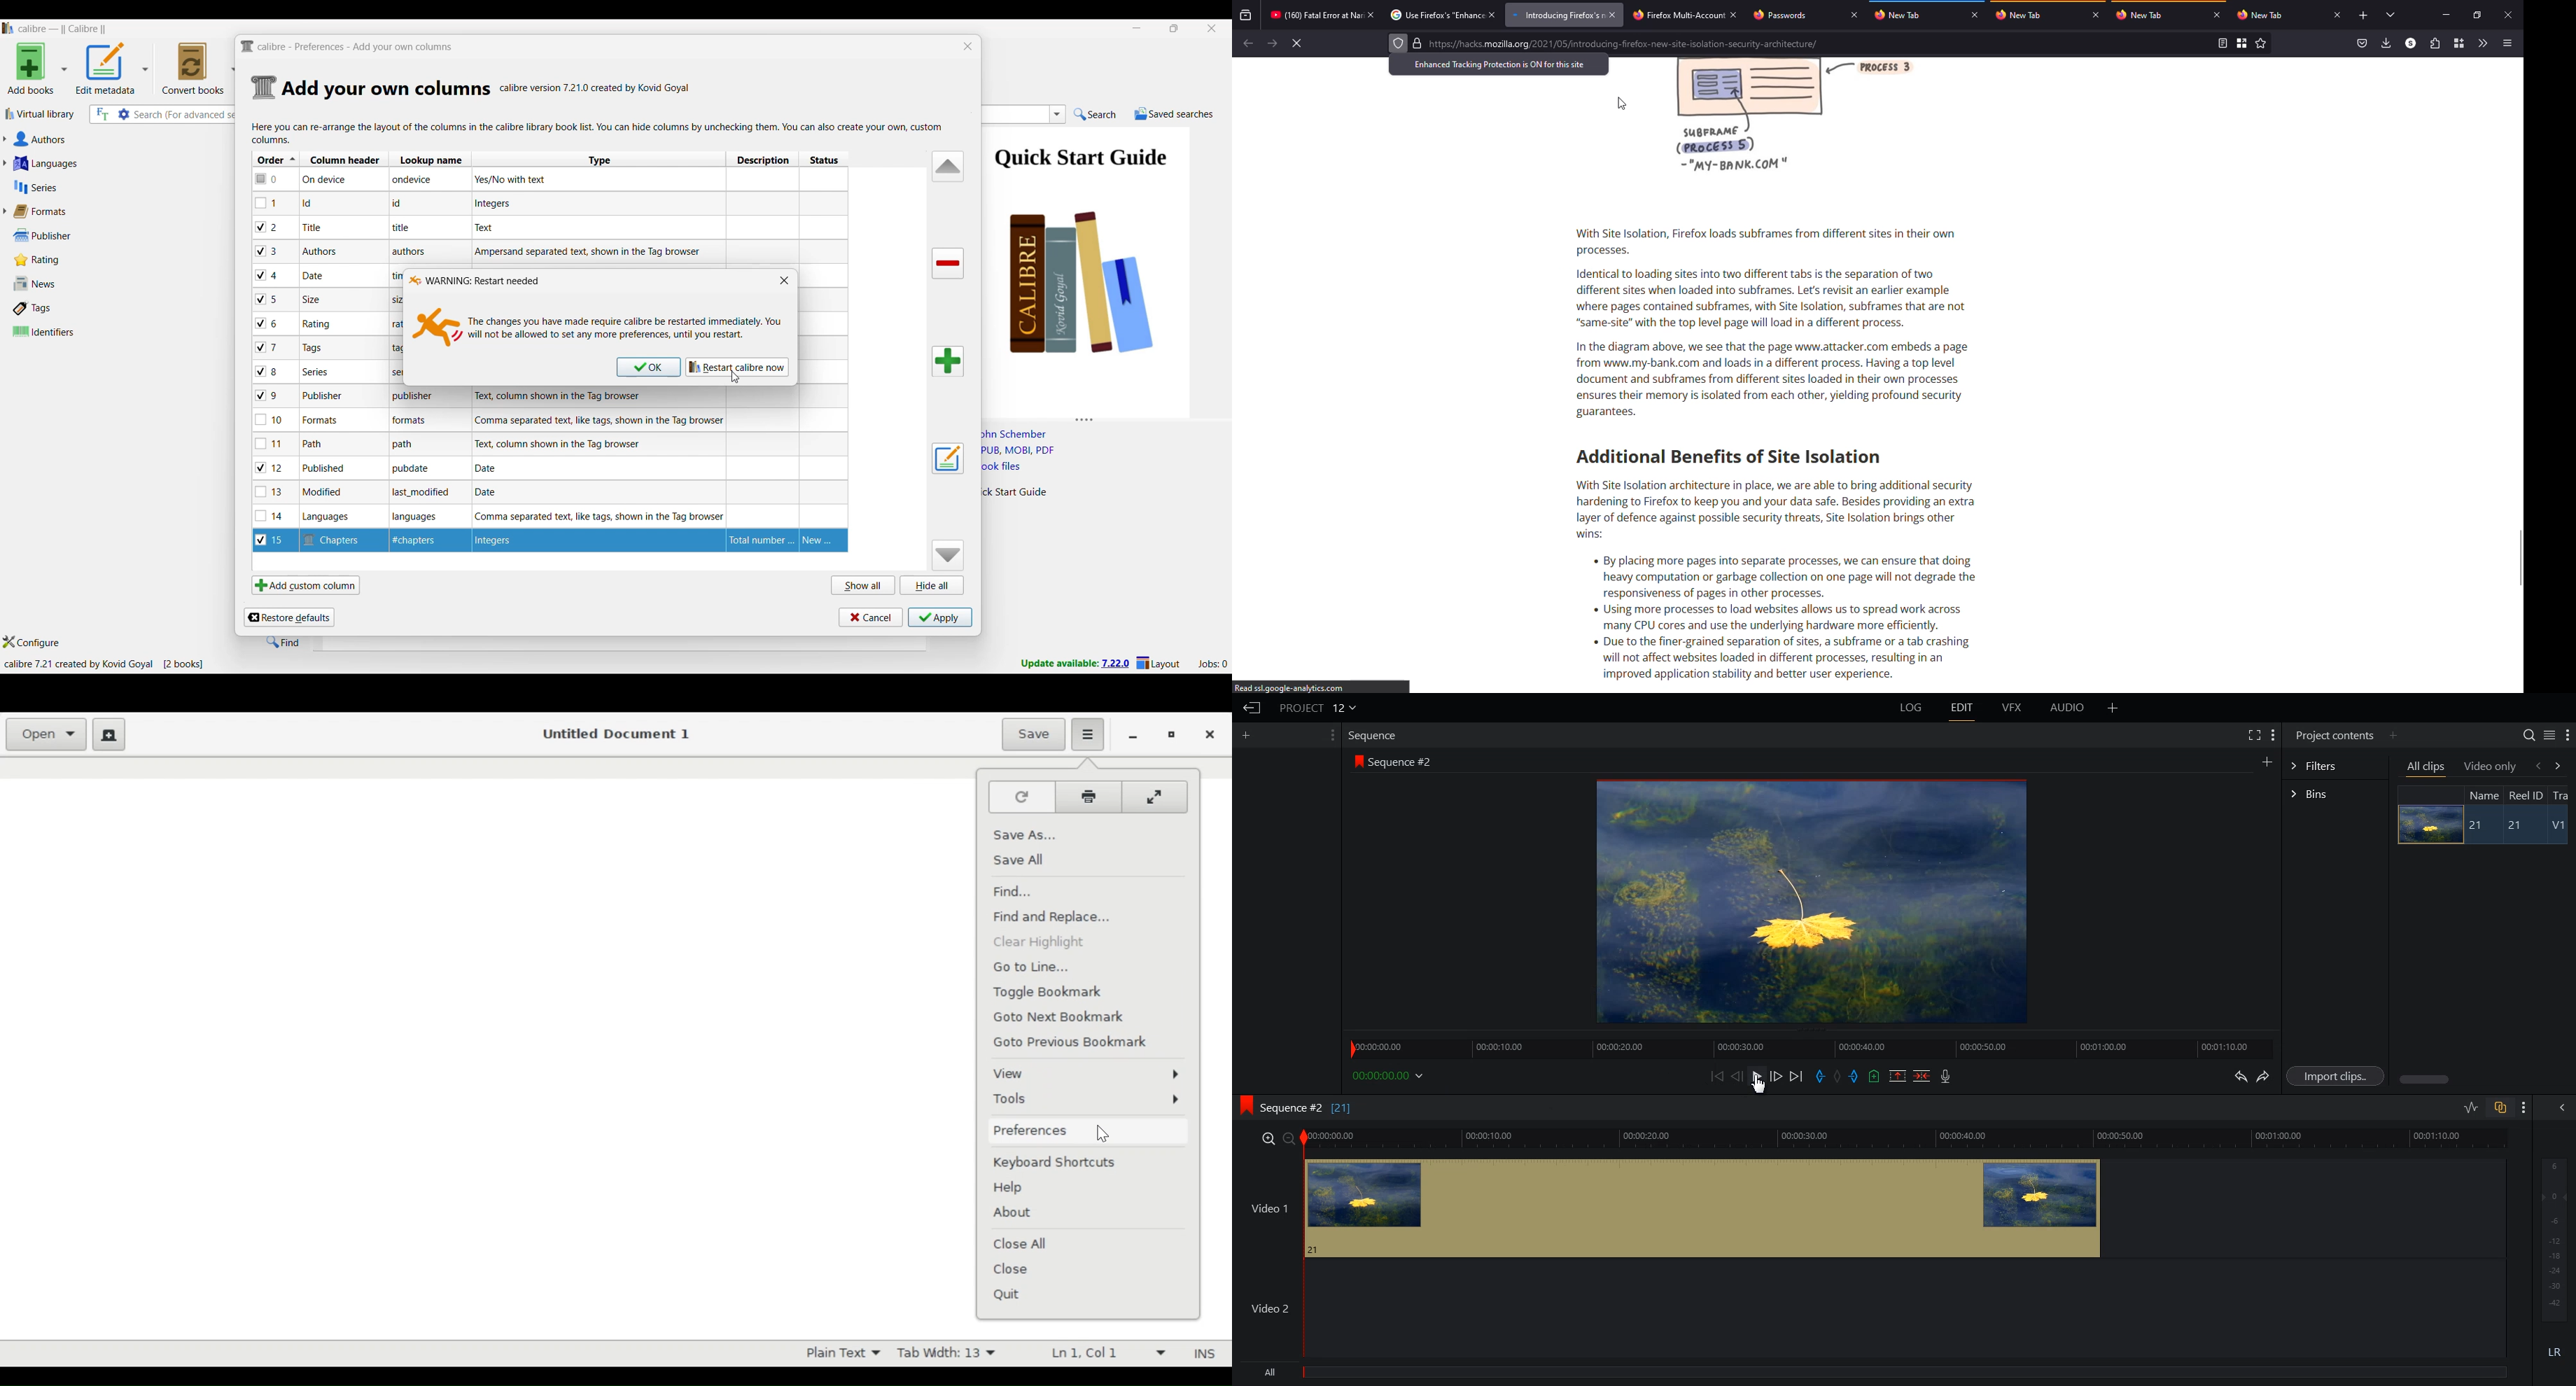 The image size is (2576, 1400). I want to click on minimize, so click(1131, 736).